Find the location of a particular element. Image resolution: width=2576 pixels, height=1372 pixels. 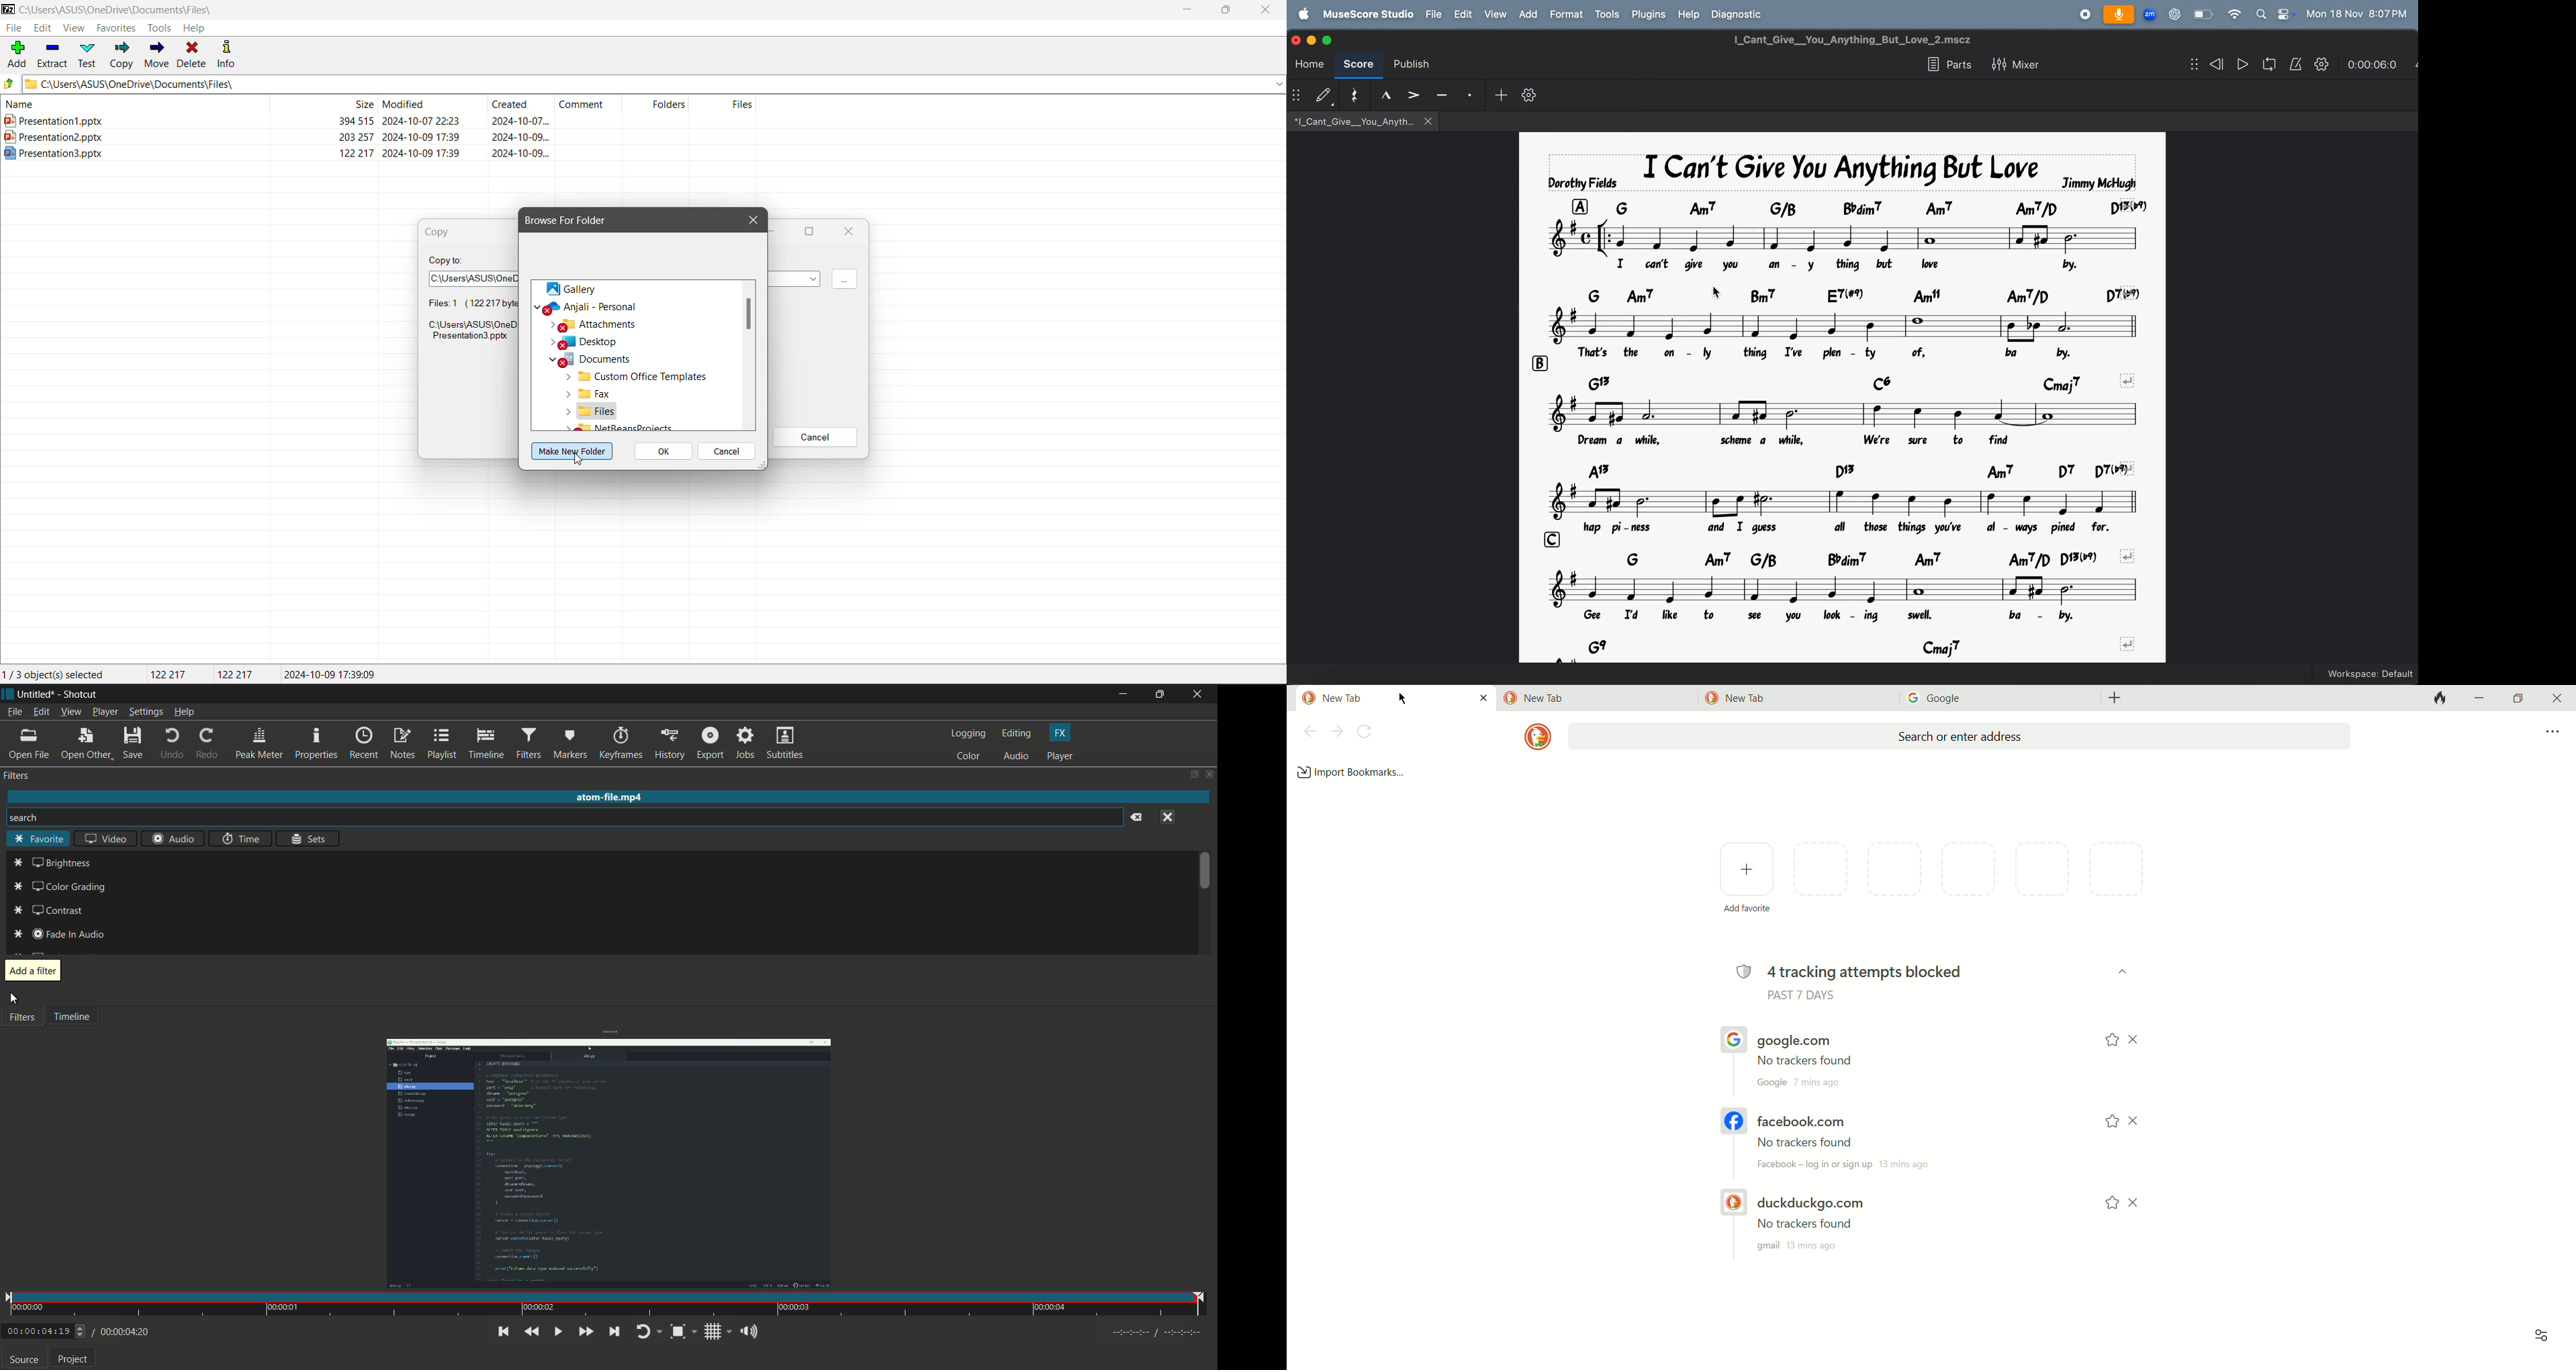

lyrics is located at coordinates (1862, 529).